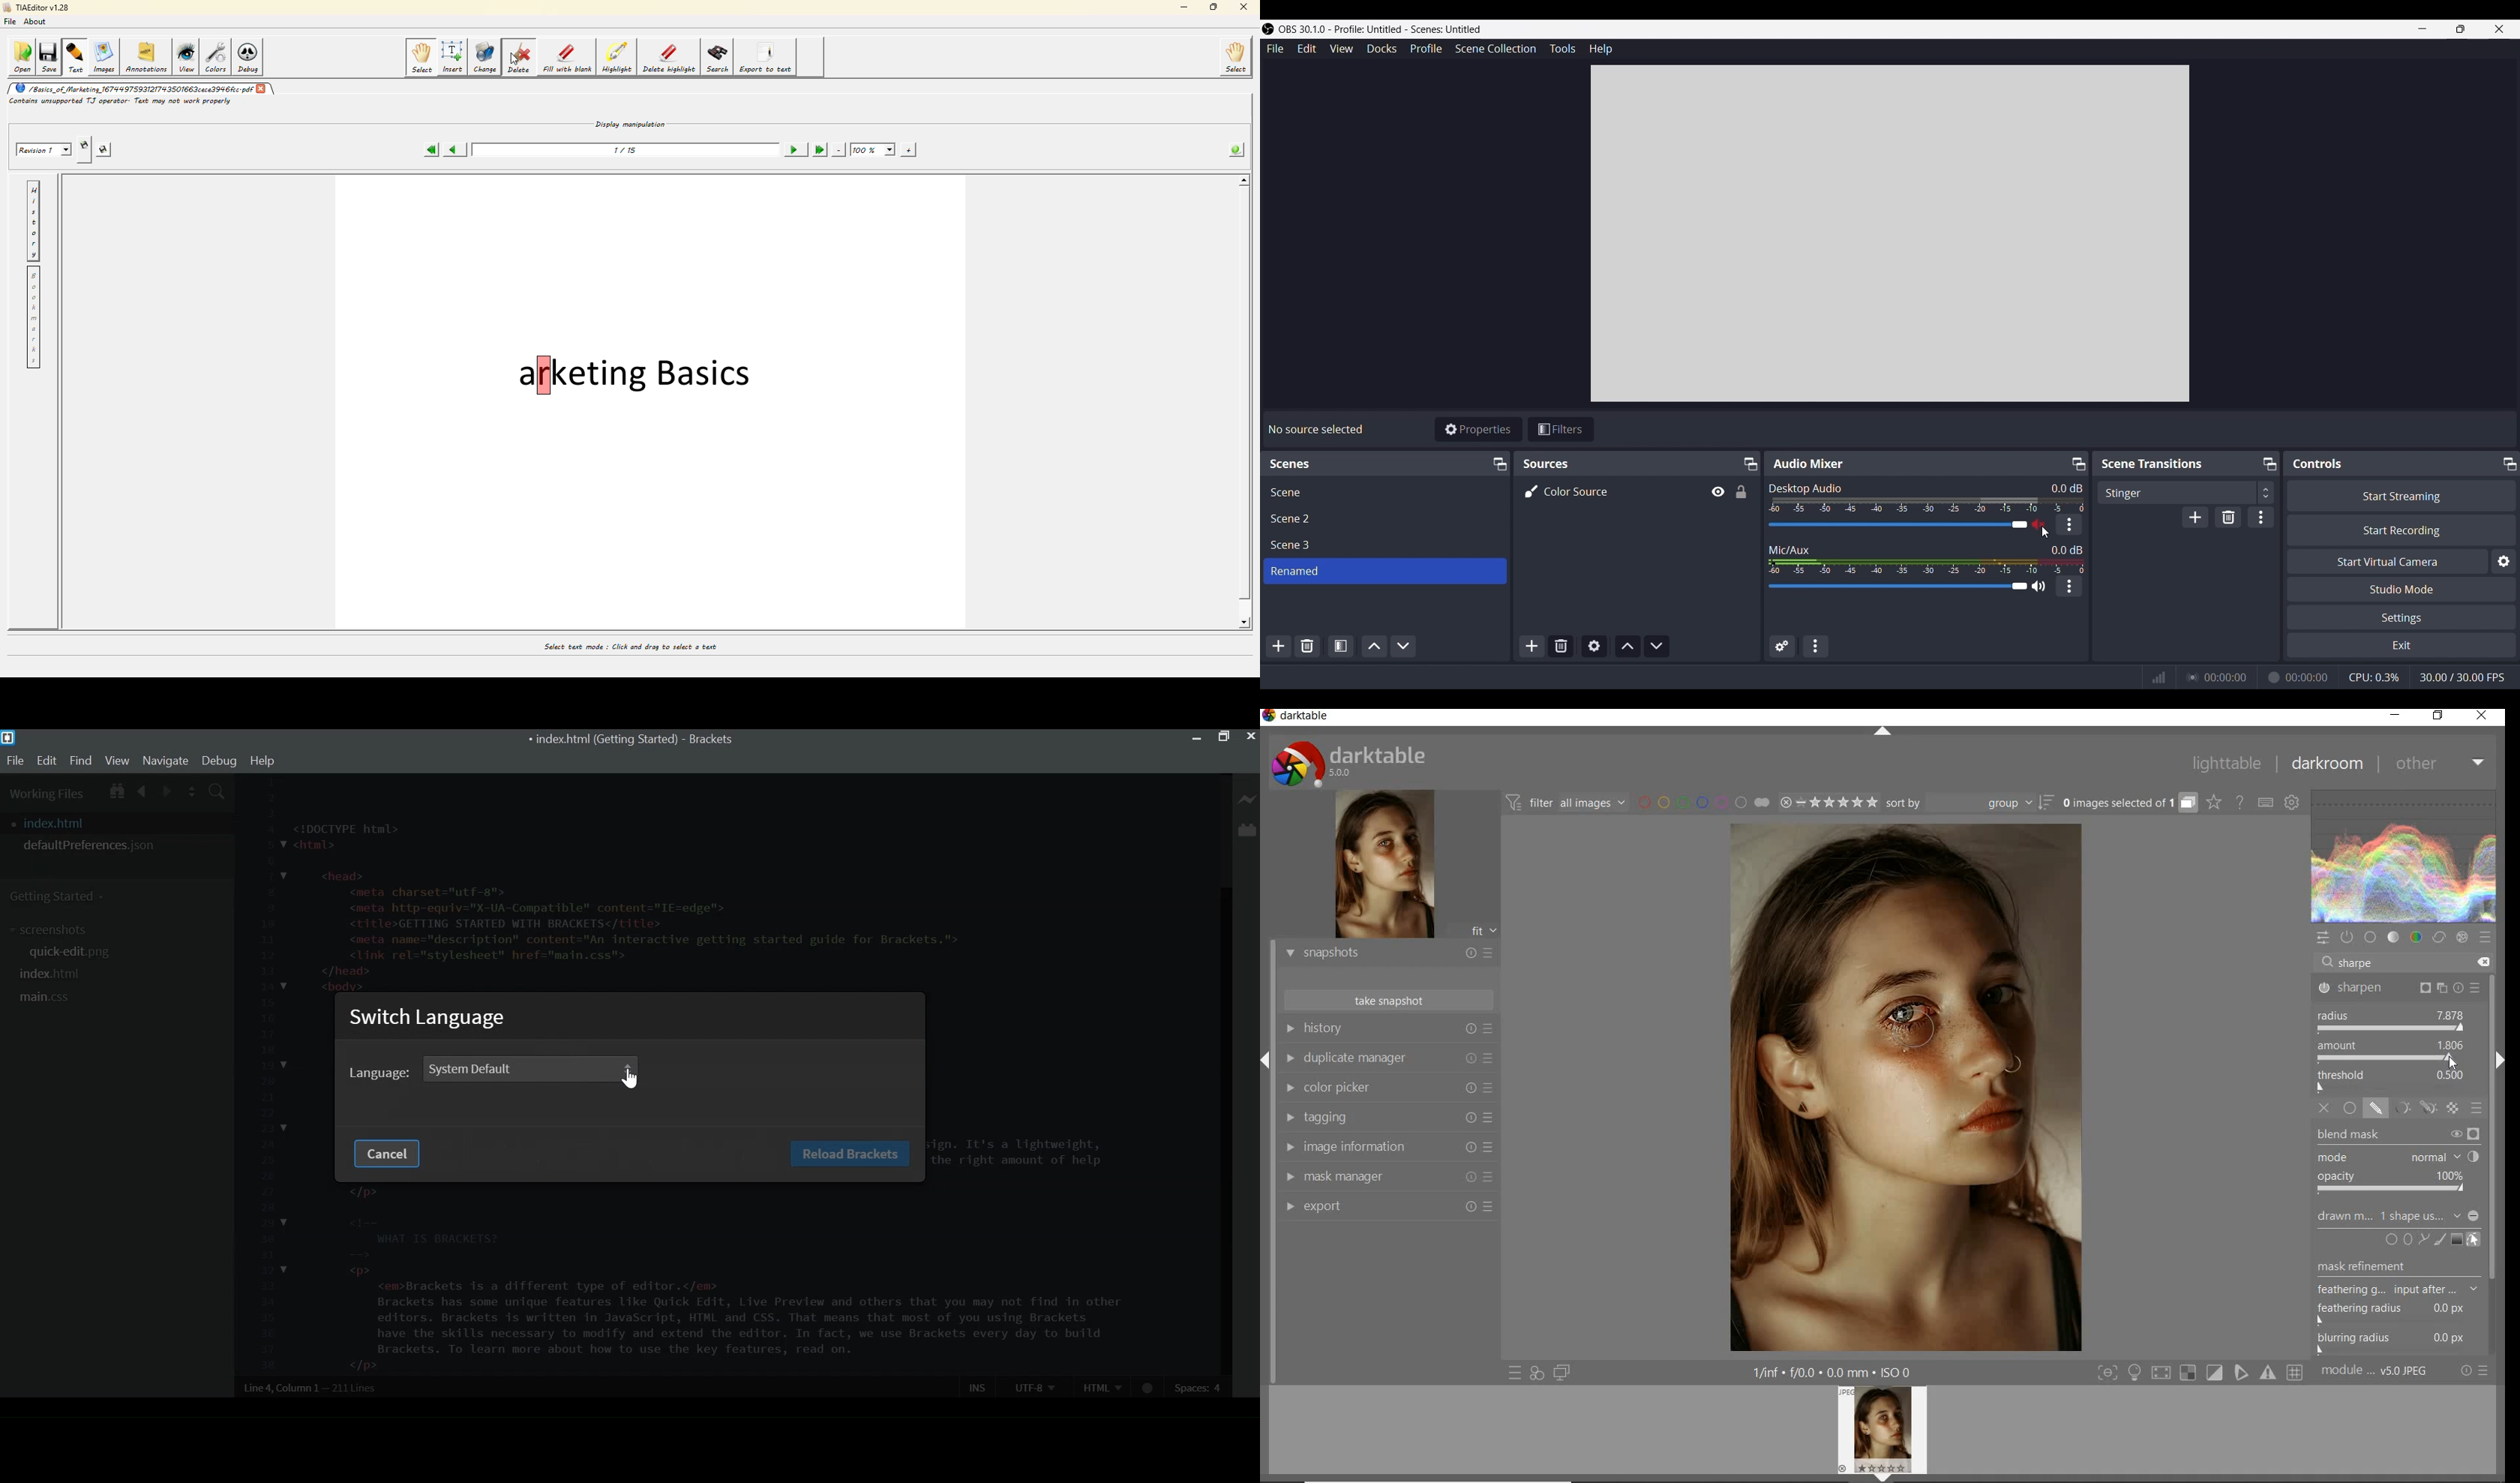 The width and height of the screenshot is (2520, 1484). What do you see at coordinates (2412, 1113) in the screenshot?
I see `MASK OPTIONS` at bounding box center [2412, 1113].